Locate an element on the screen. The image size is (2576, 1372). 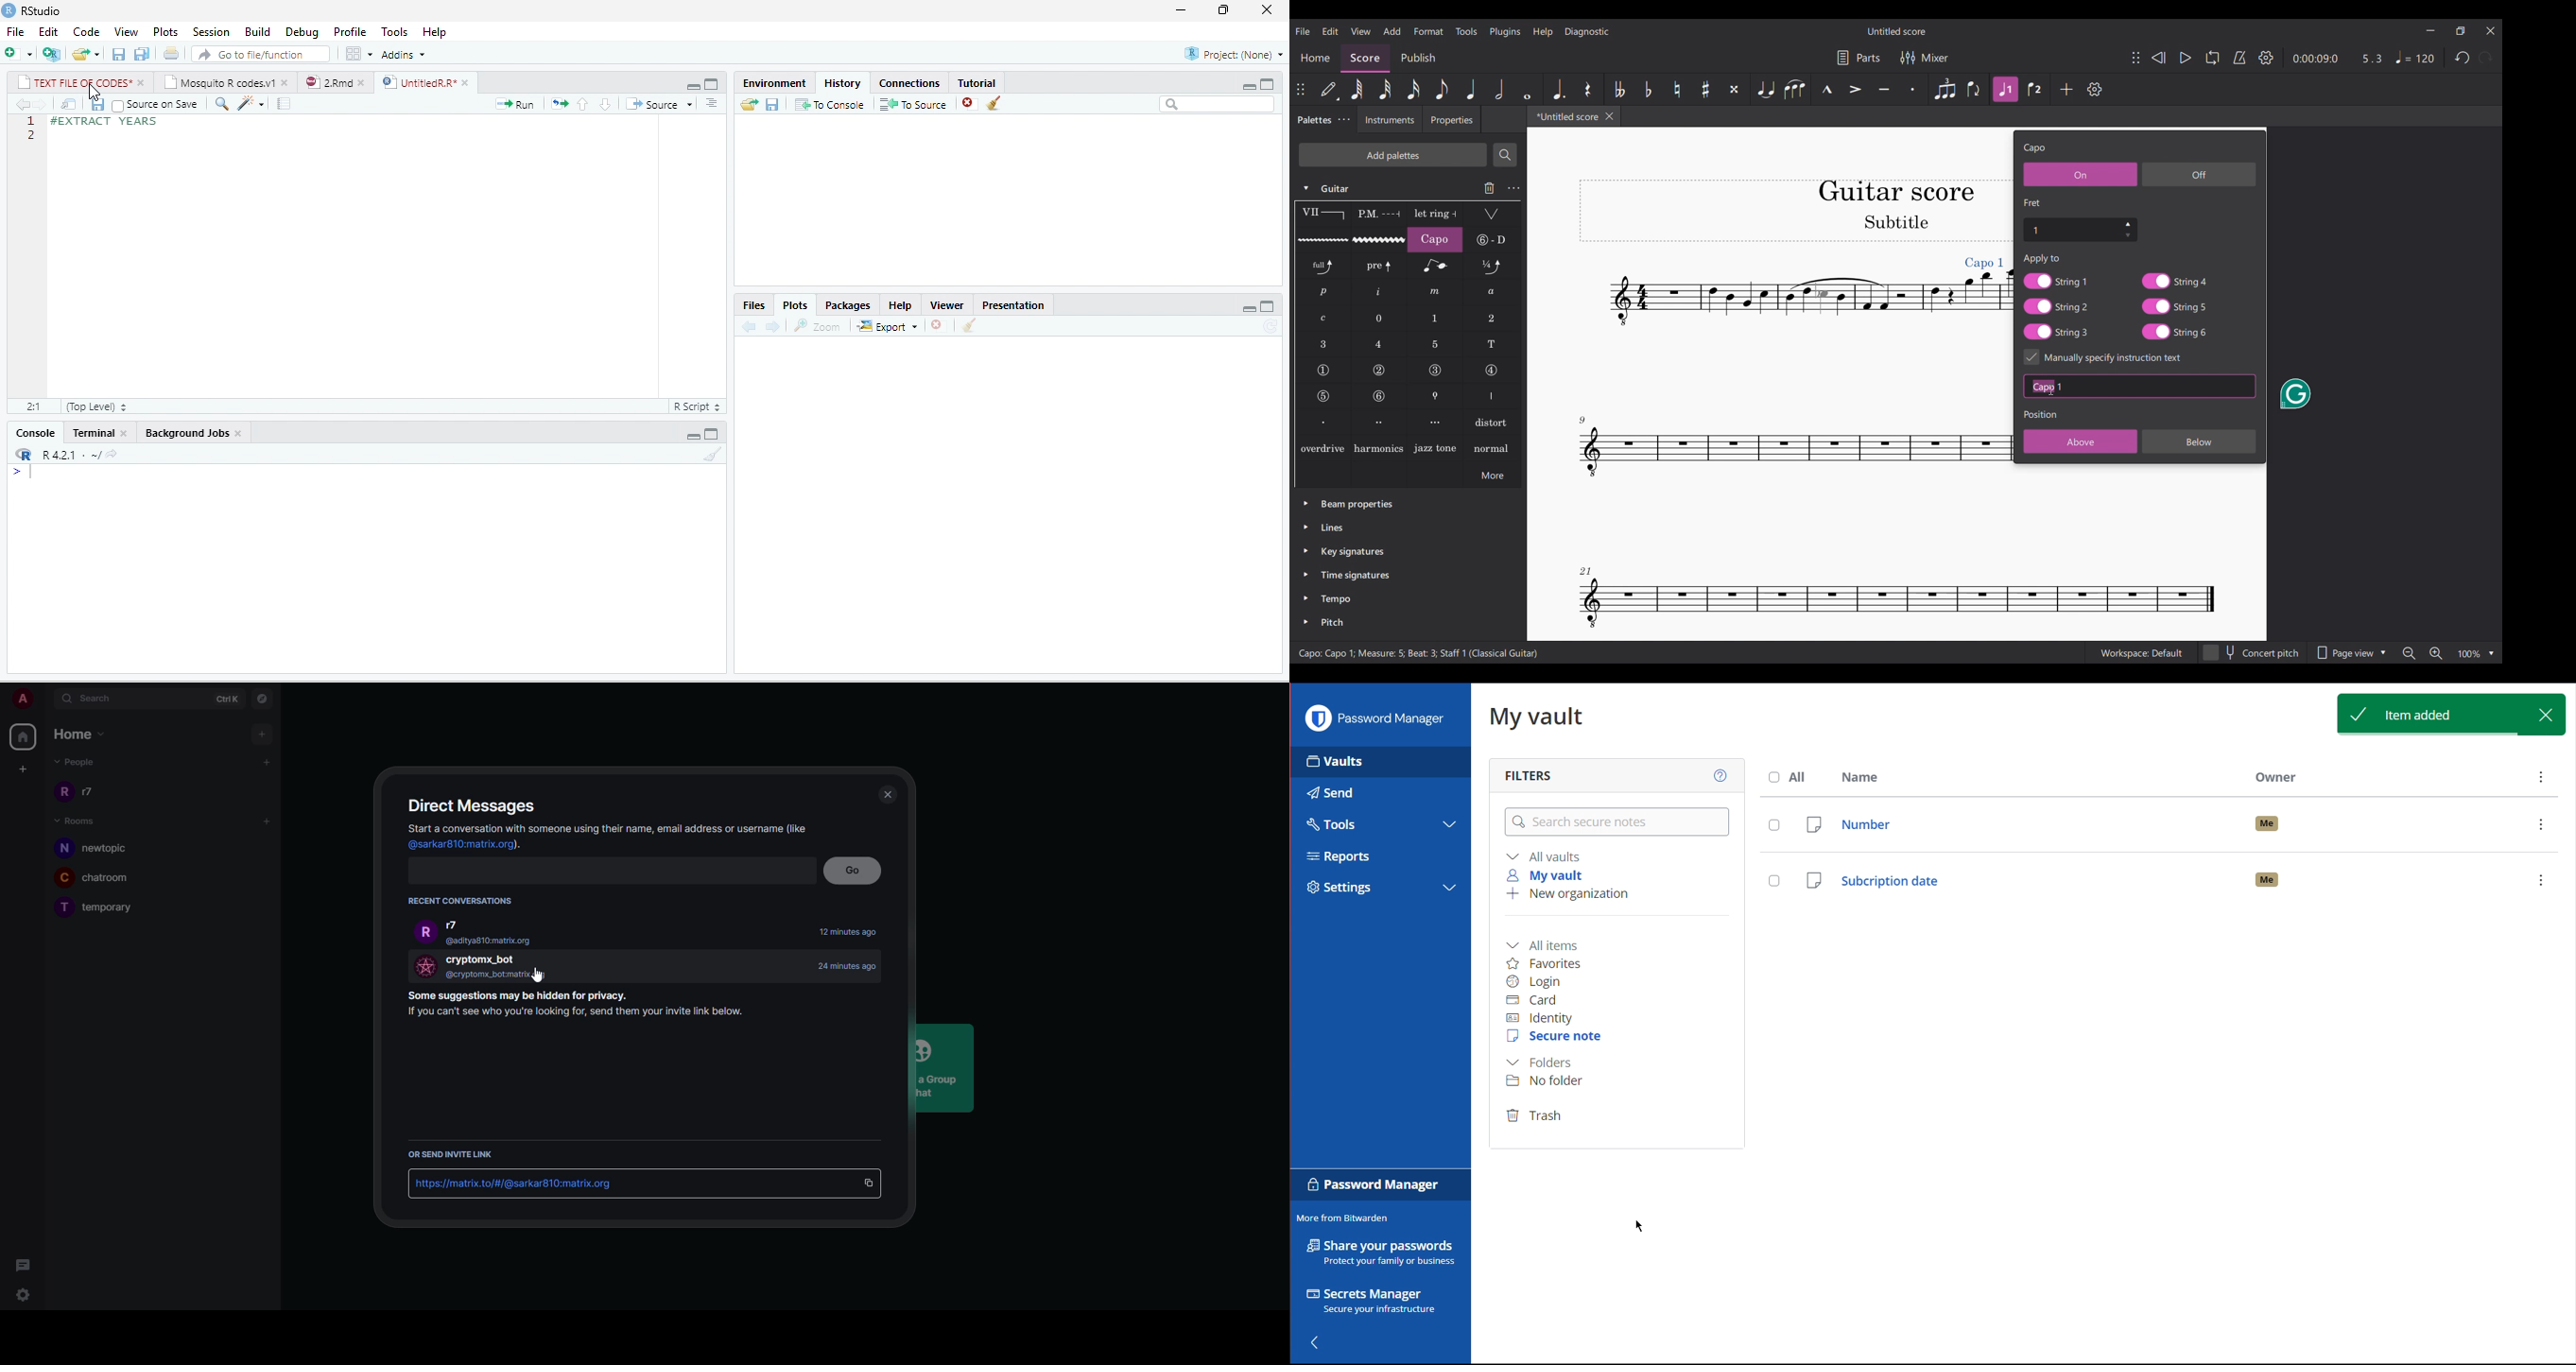
More is located at coordinates (1492, 475).